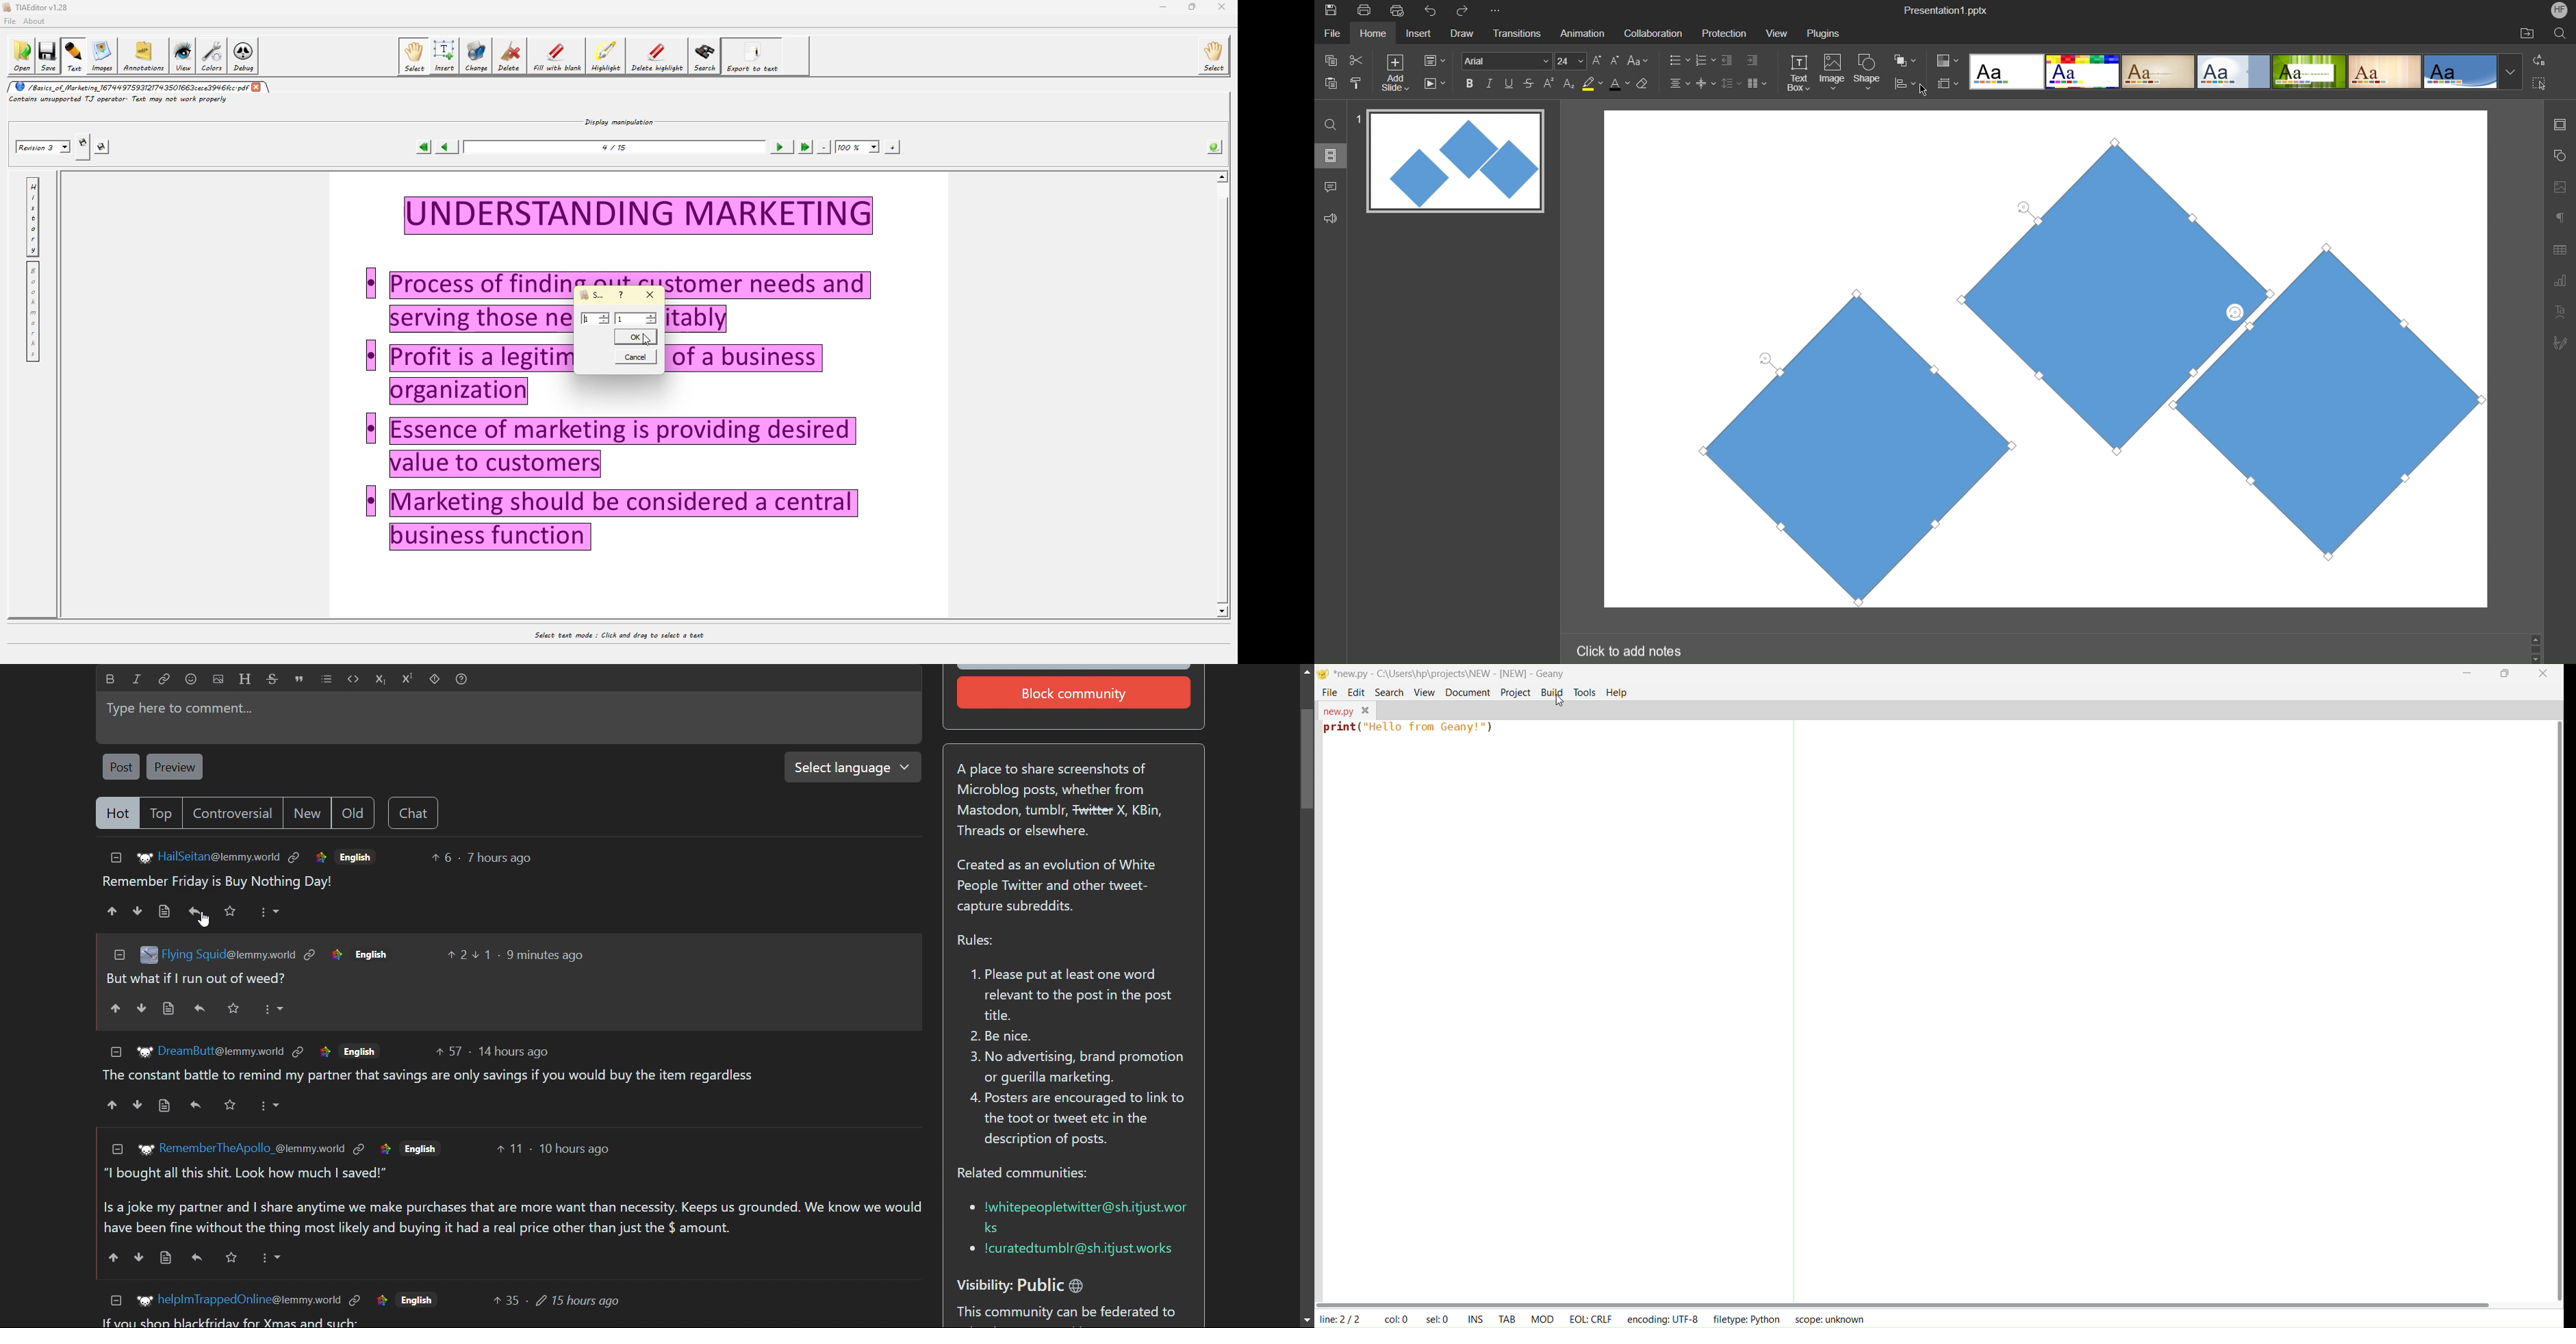 Image resolution: width=2576 pixels, height=1344 pixels. I want to click on chat, so click(413, 813).